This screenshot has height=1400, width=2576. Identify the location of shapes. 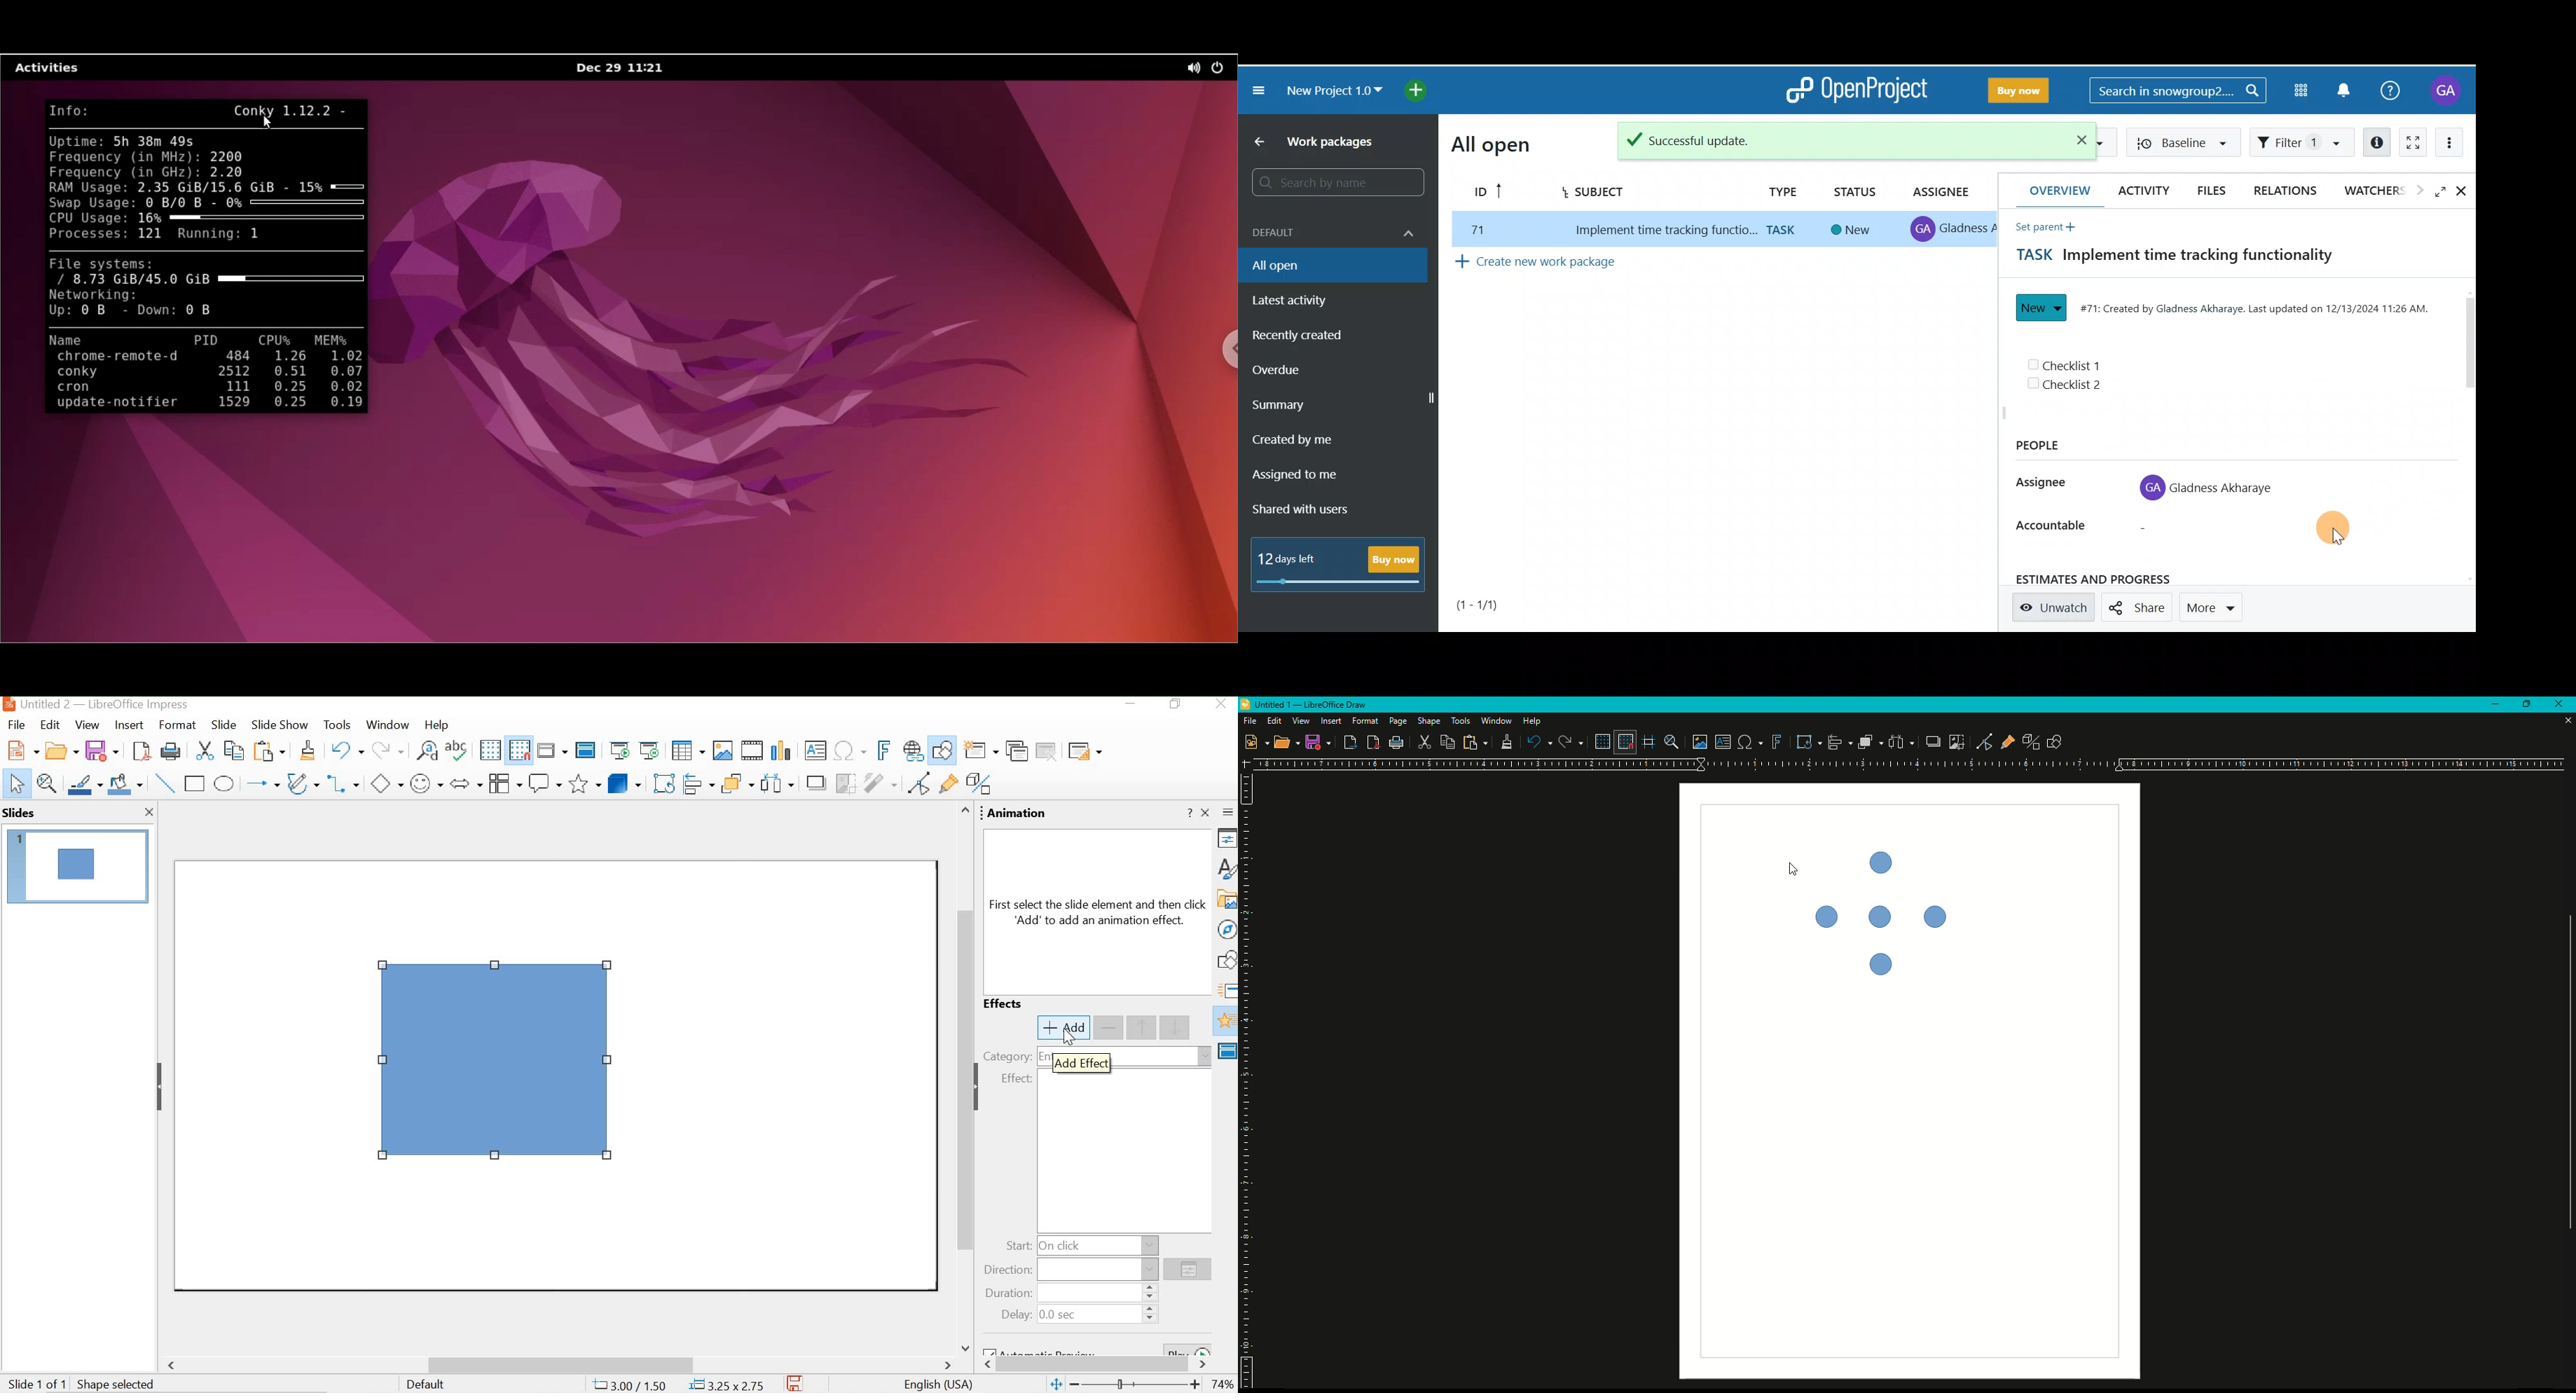
(1227, 961).